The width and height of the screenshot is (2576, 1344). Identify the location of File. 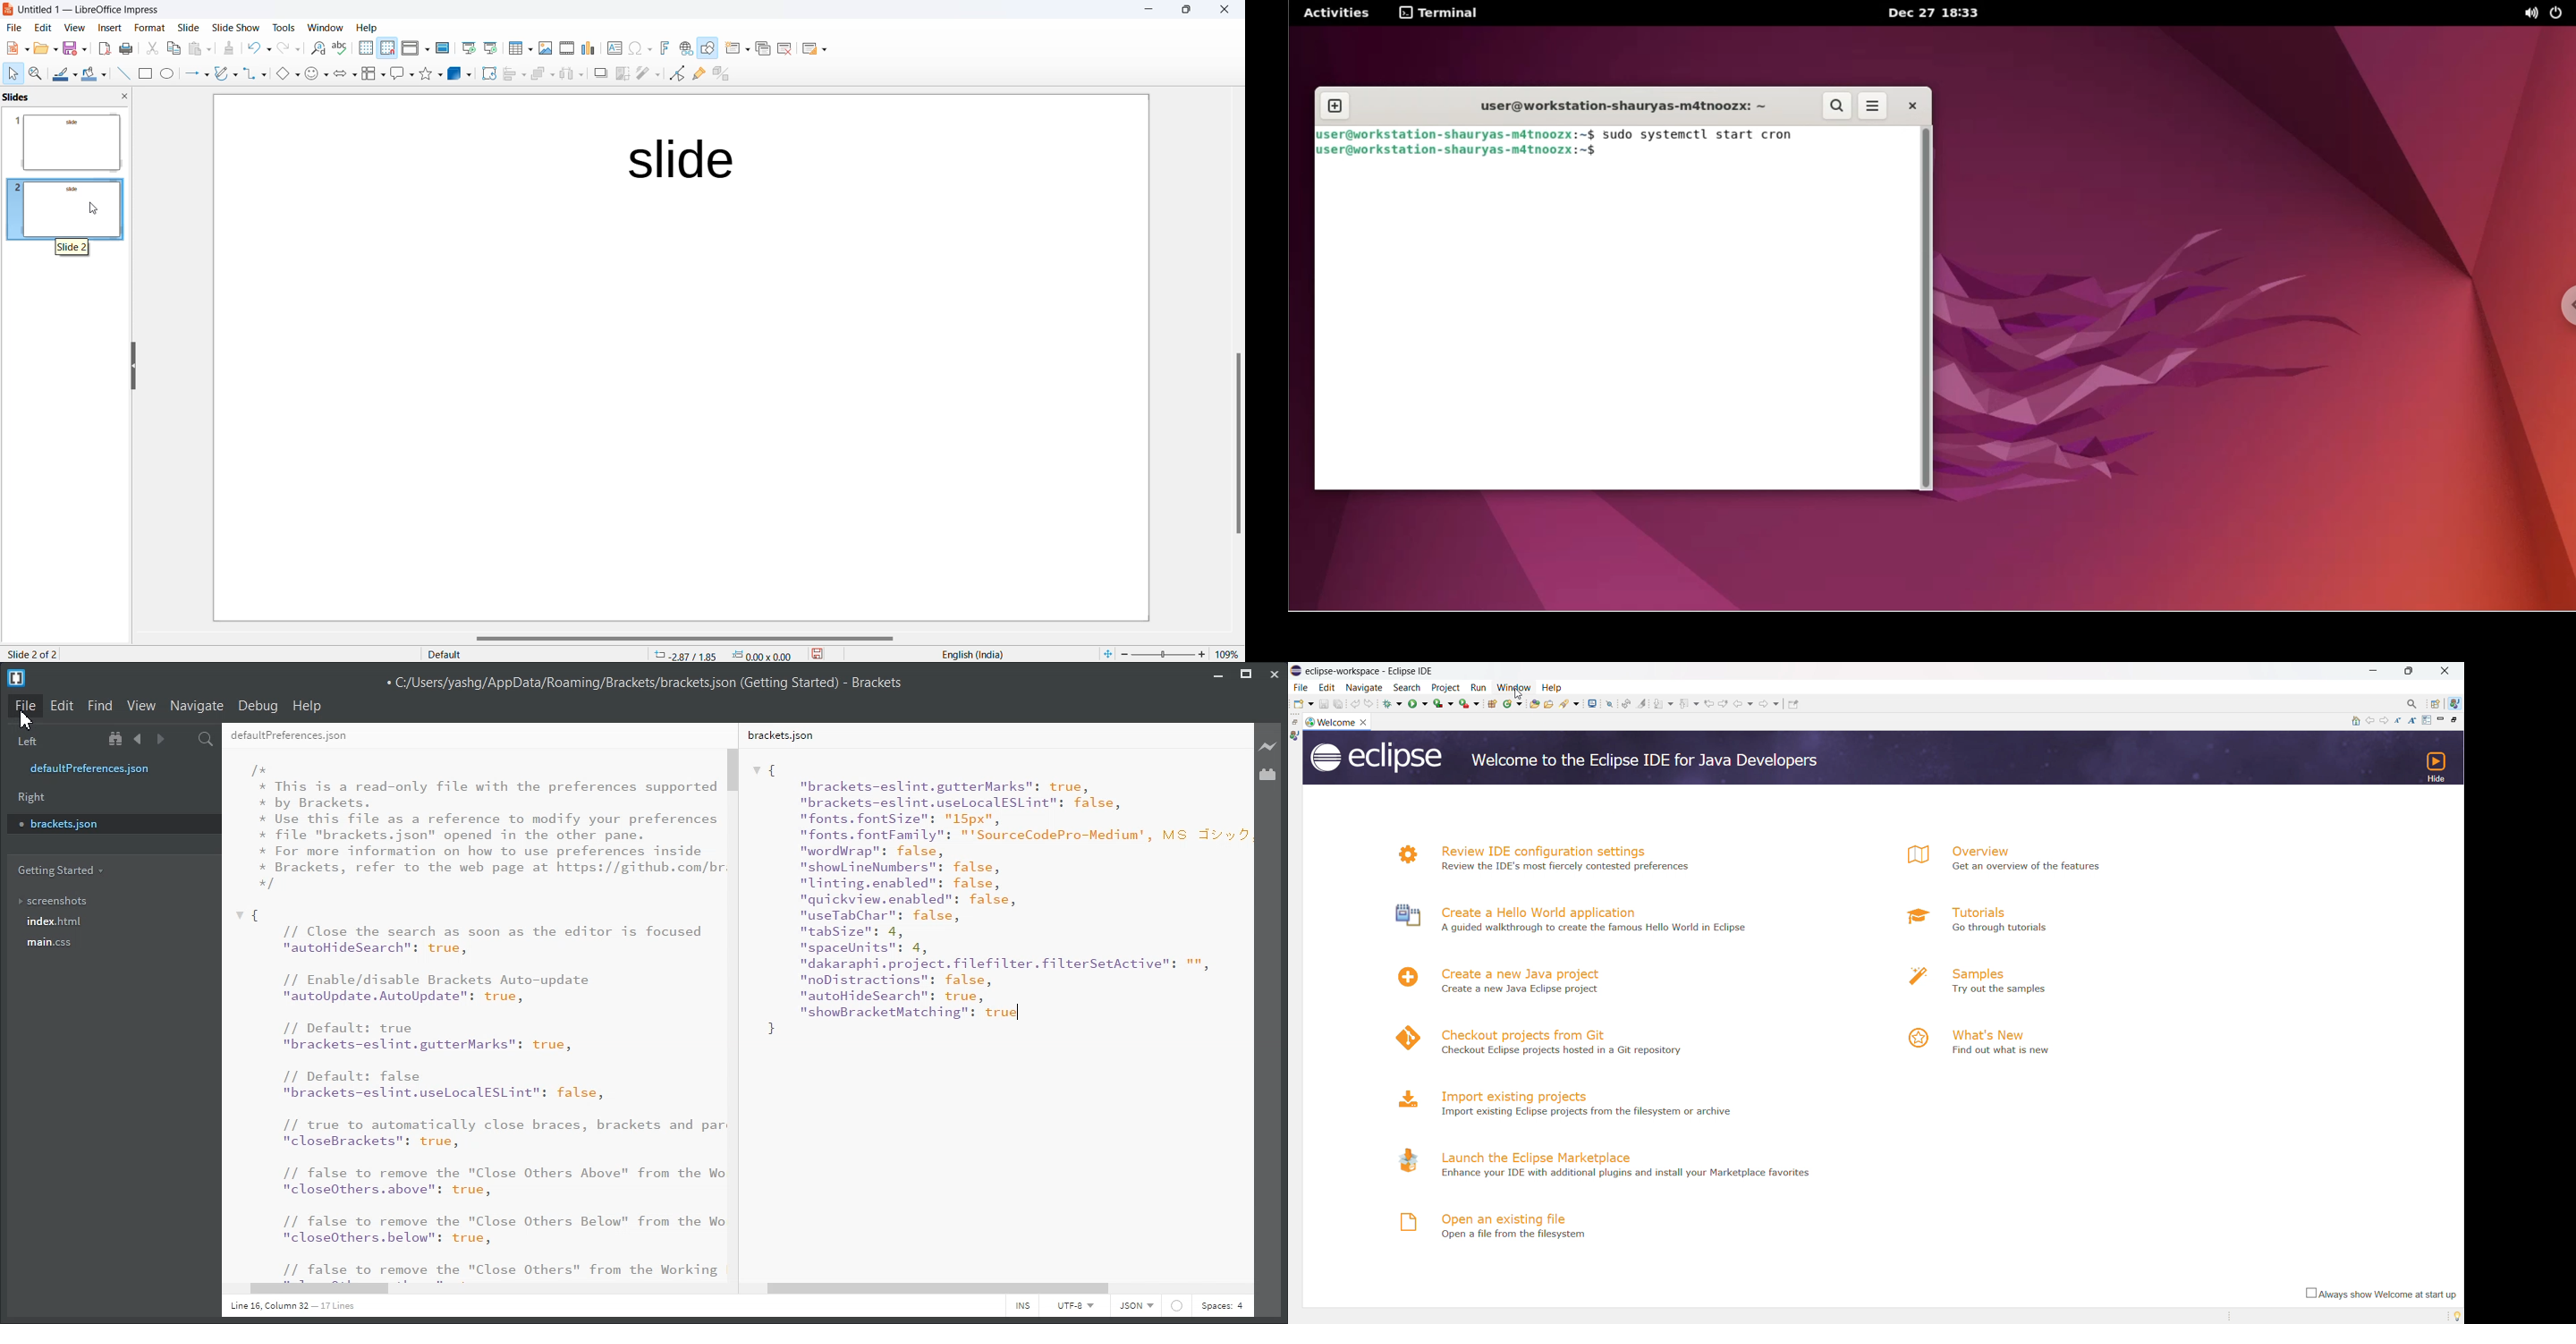
(25, 707).